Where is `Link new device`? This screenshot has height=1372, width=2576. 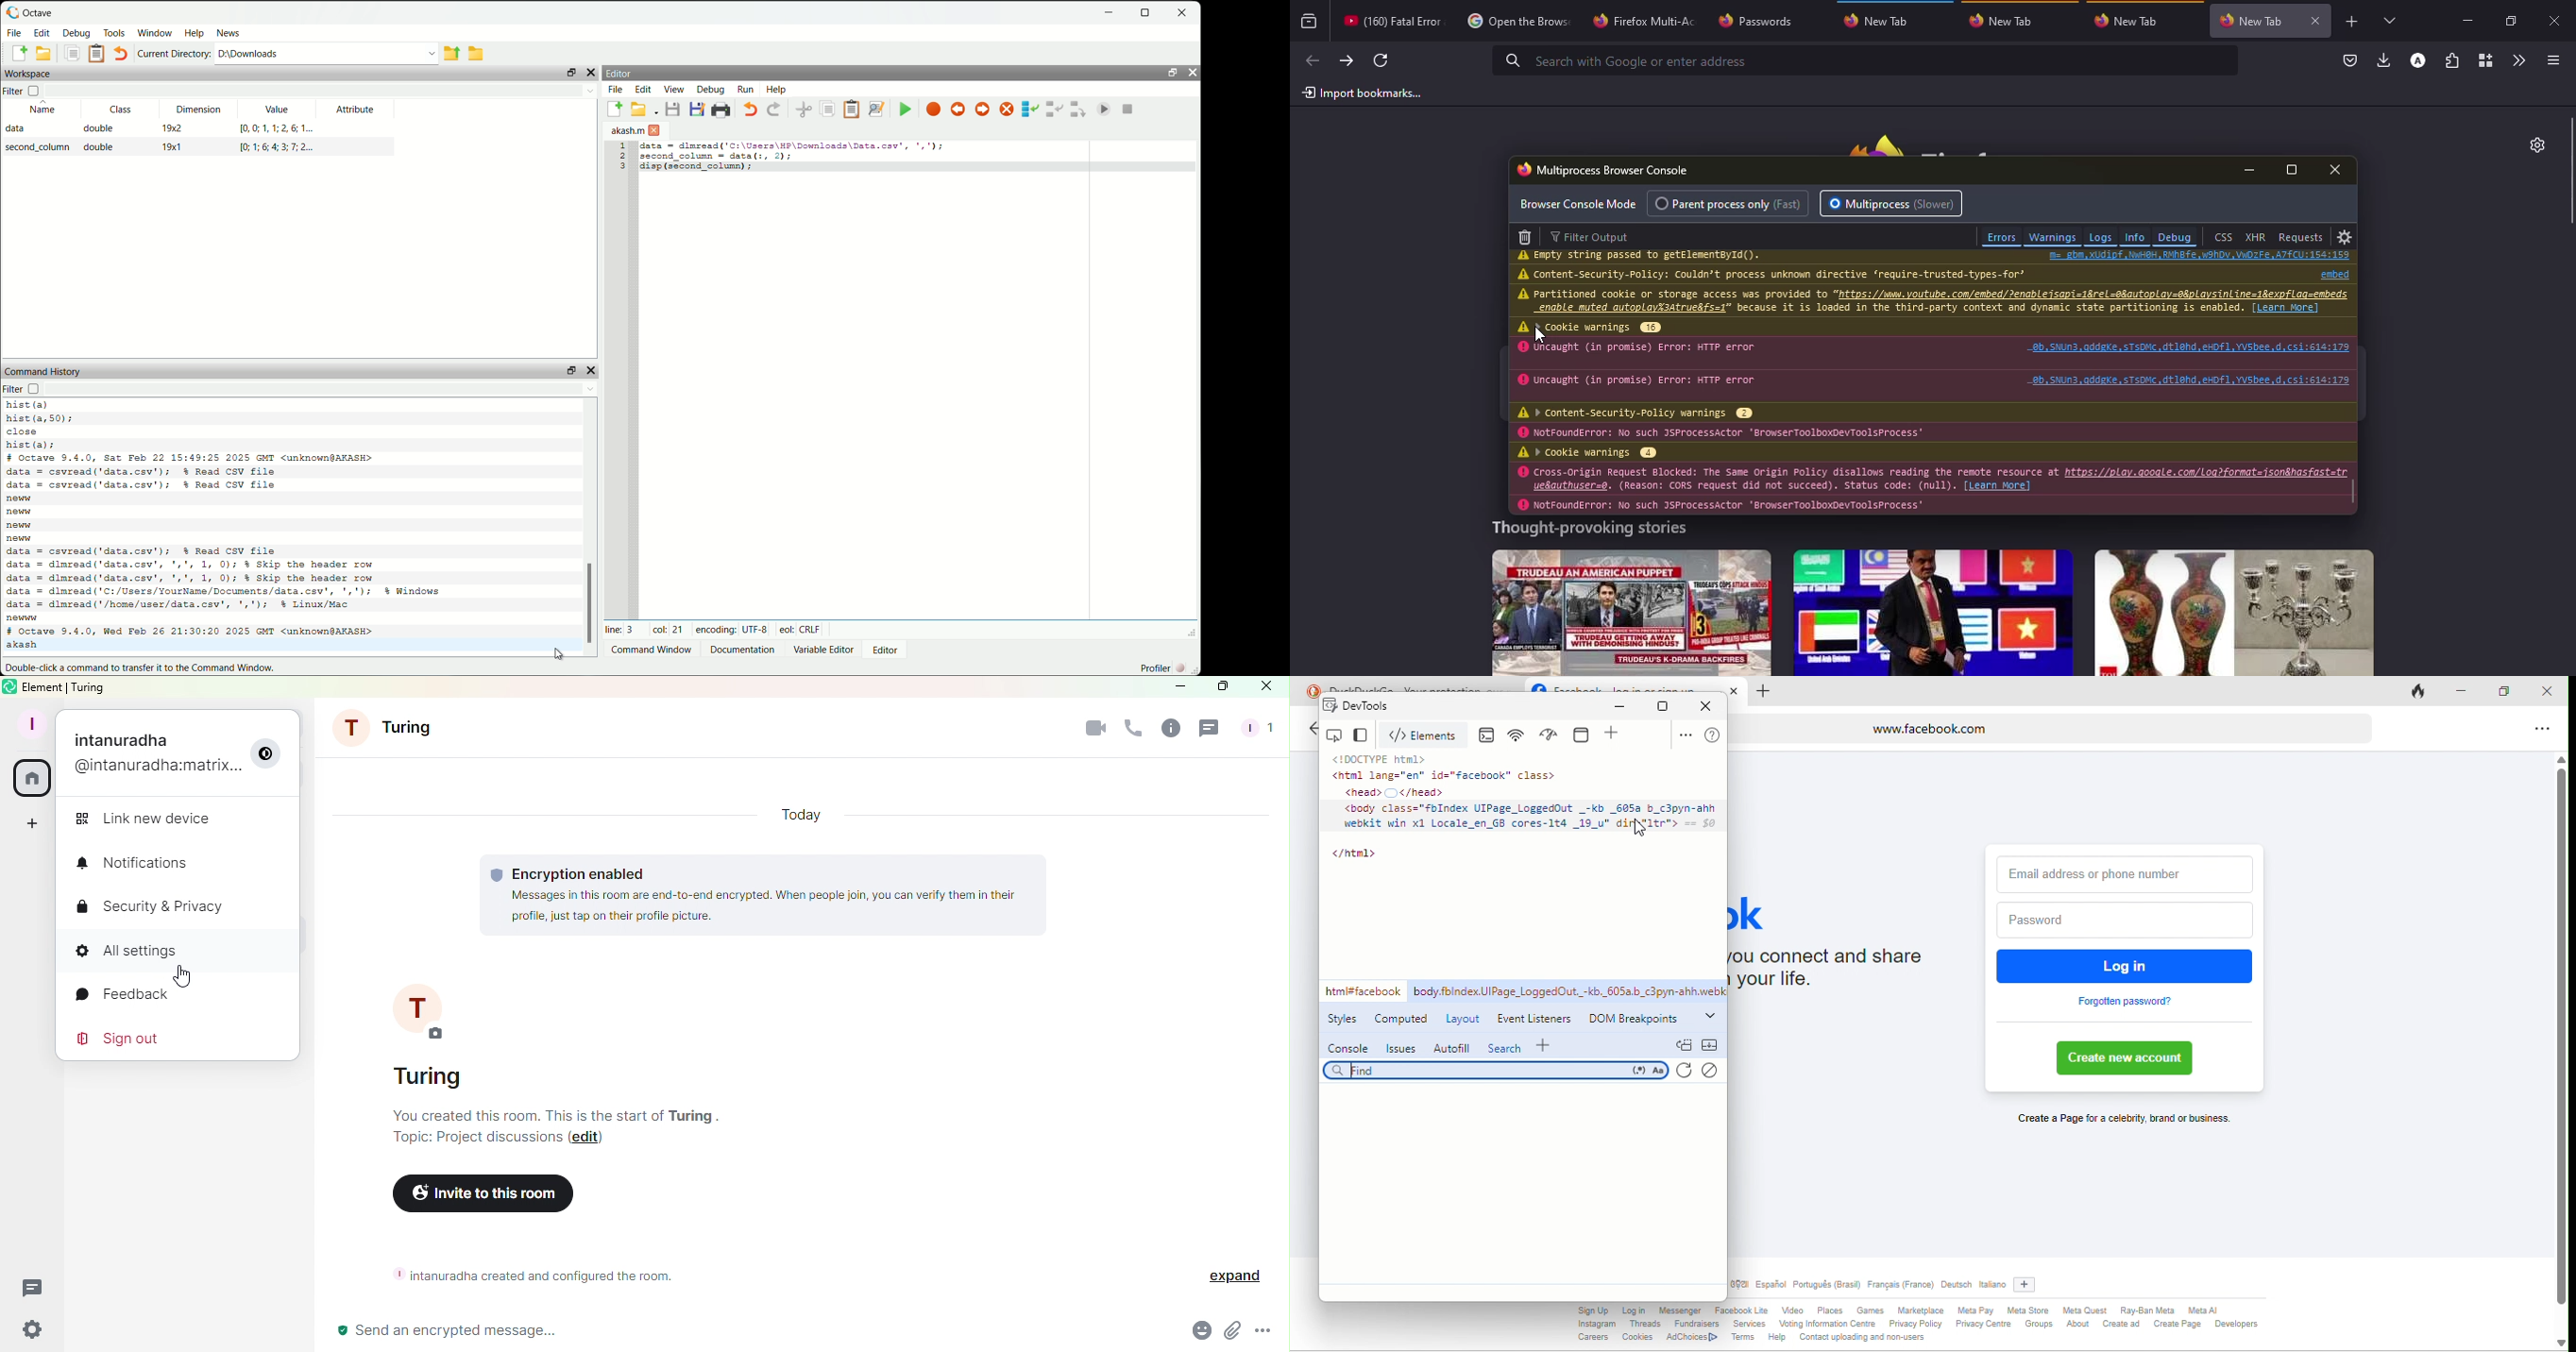
Link new device is located at coordinates (148, 817).